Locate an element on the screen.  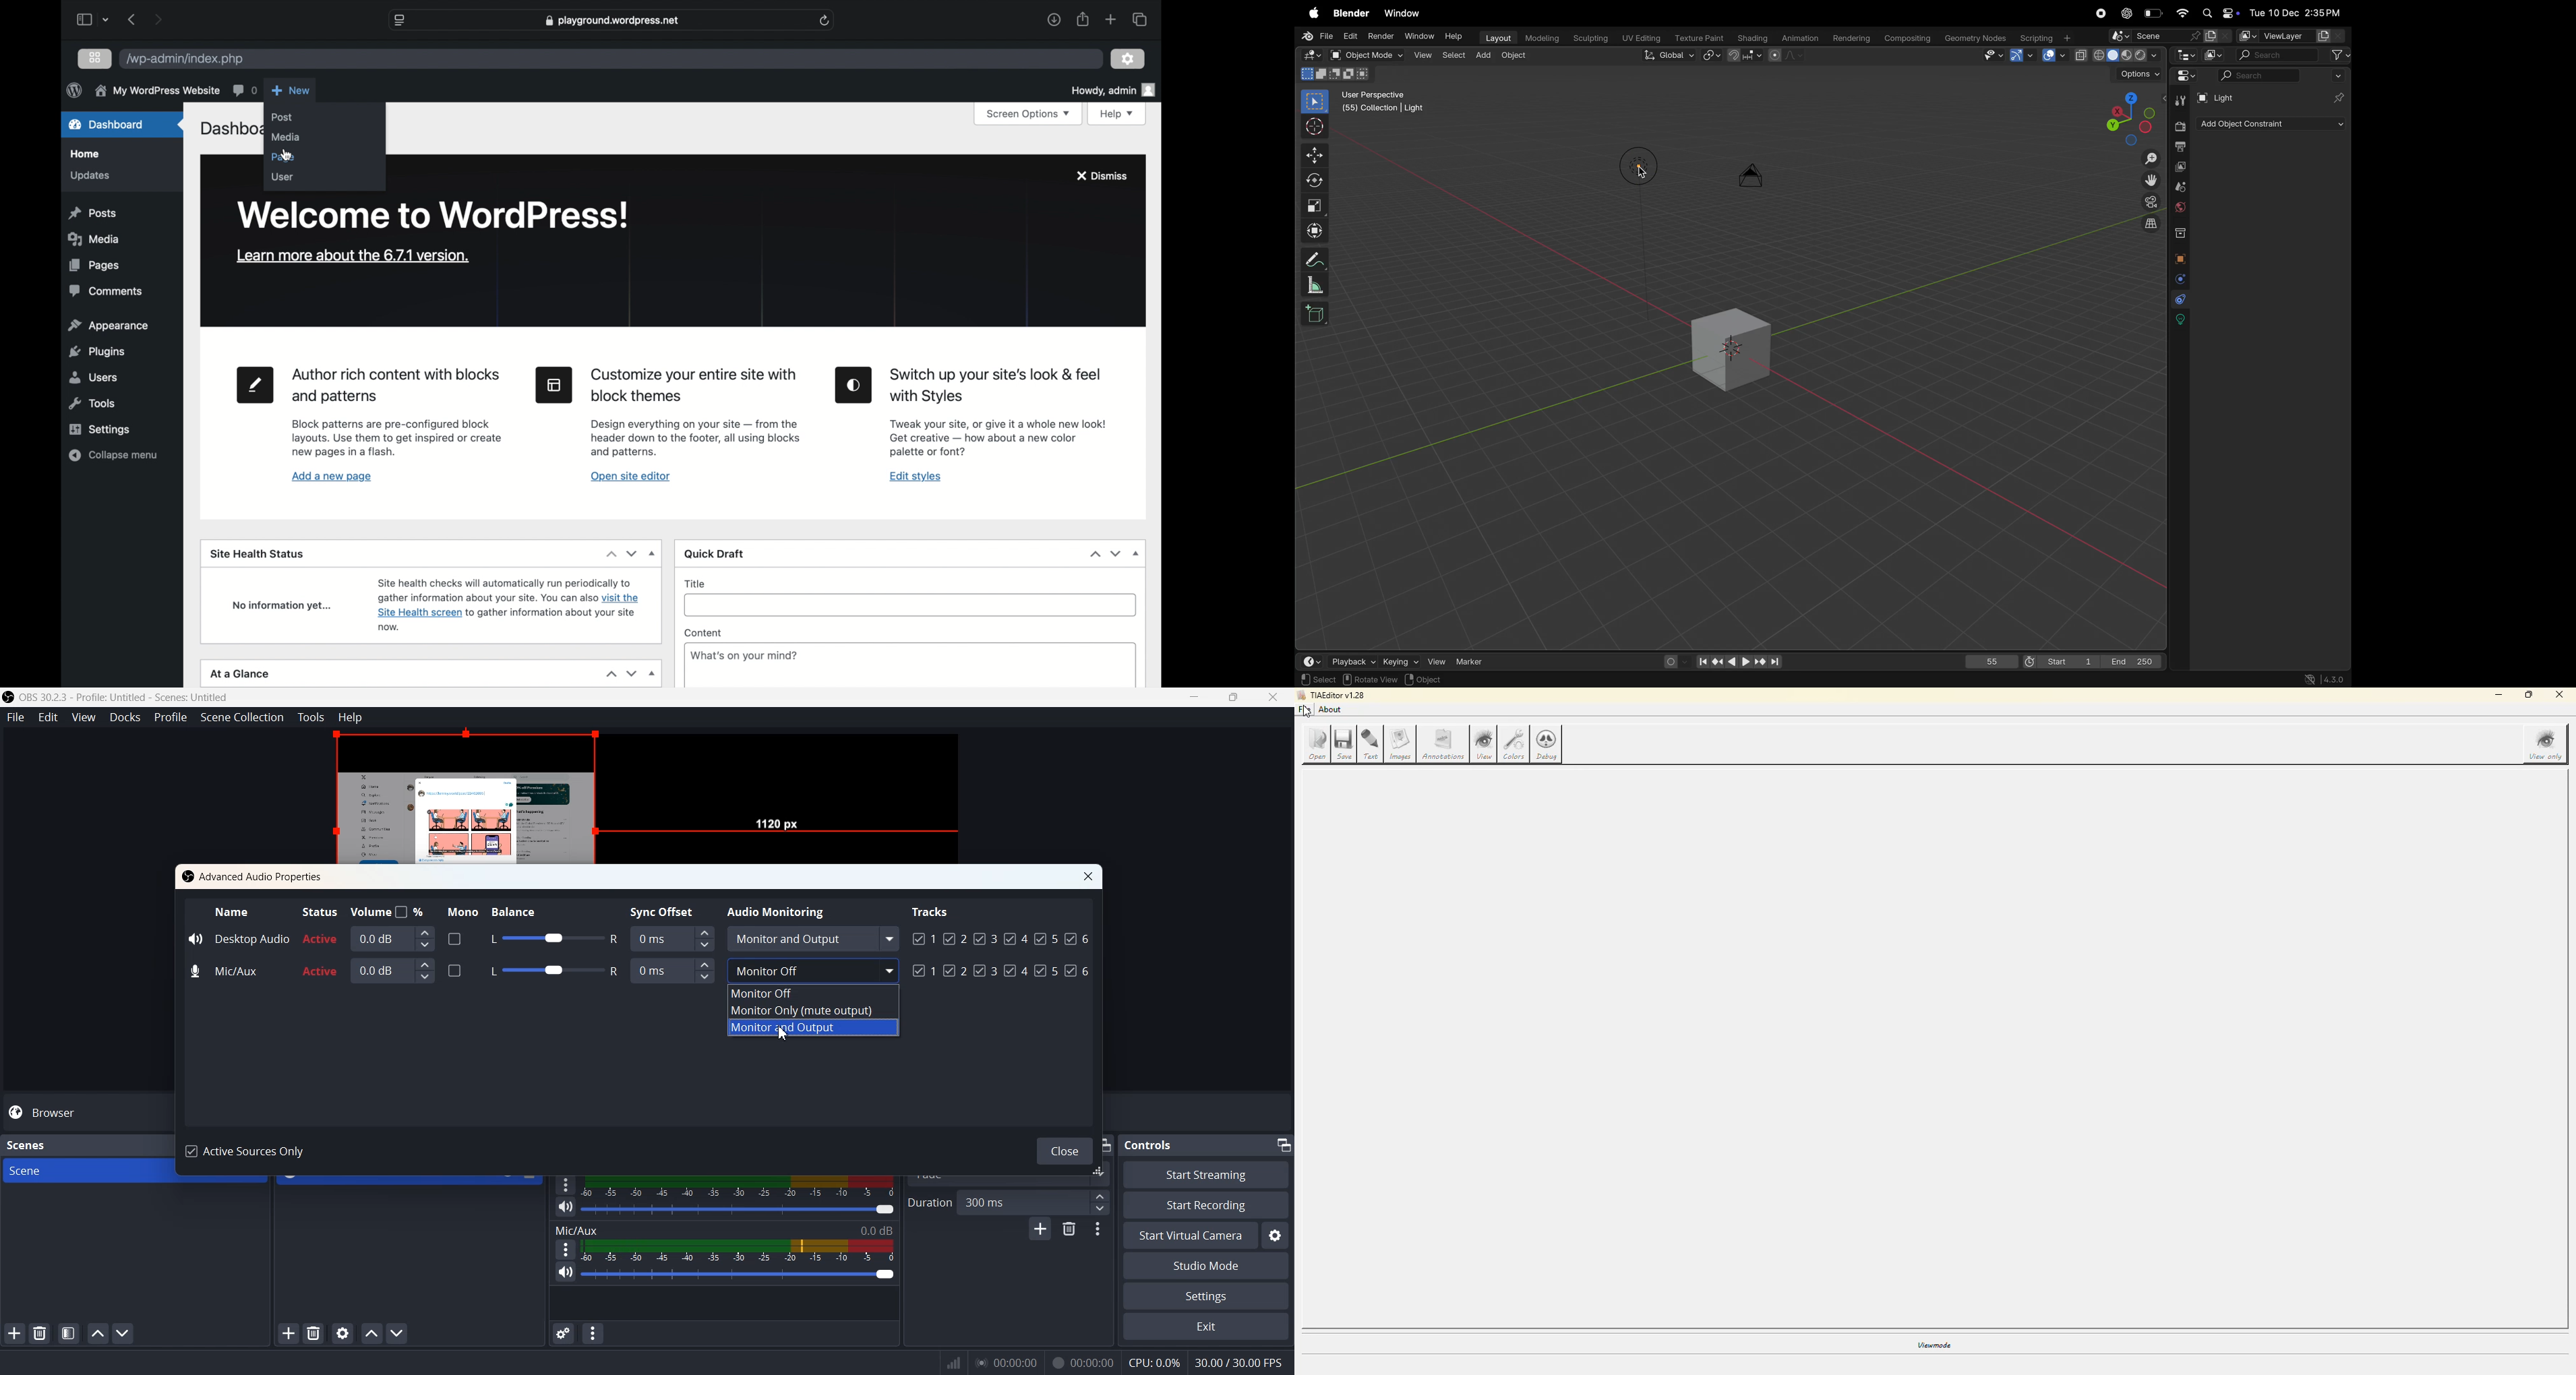
Exit is located at coordinates (1205, 1328).